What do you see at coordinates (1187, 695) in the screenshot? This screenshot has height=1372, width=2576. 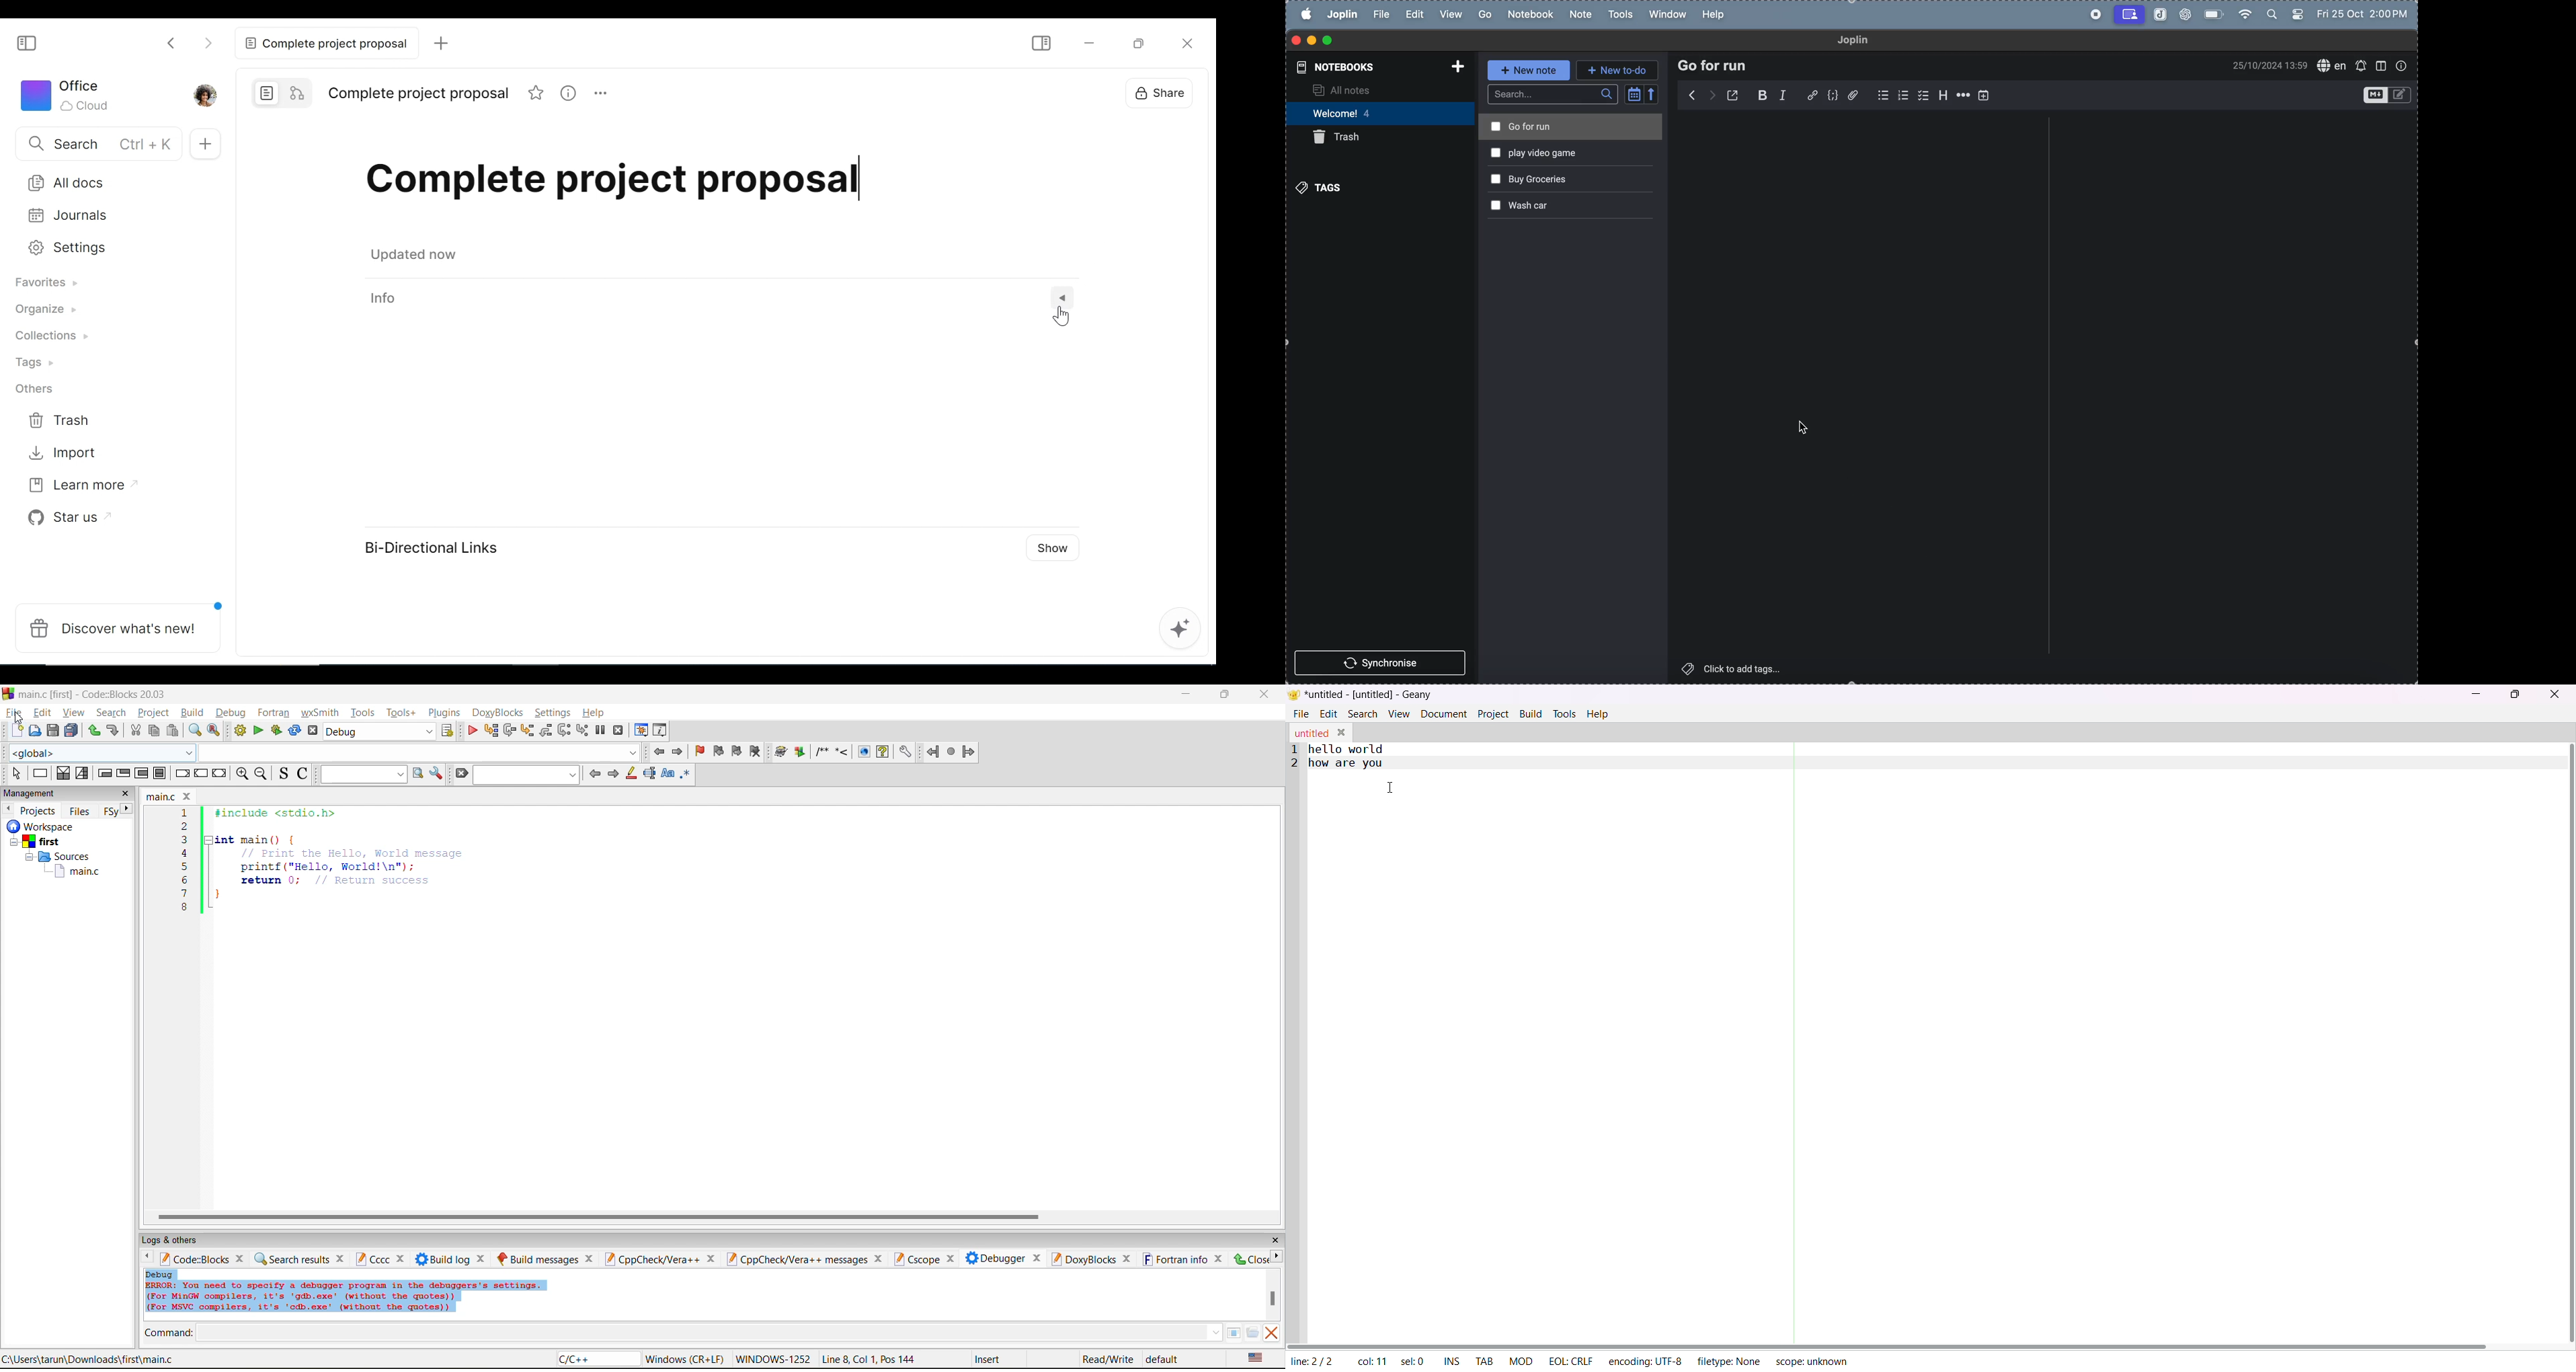 I see `minimize` at bounding box center [1187, 695].